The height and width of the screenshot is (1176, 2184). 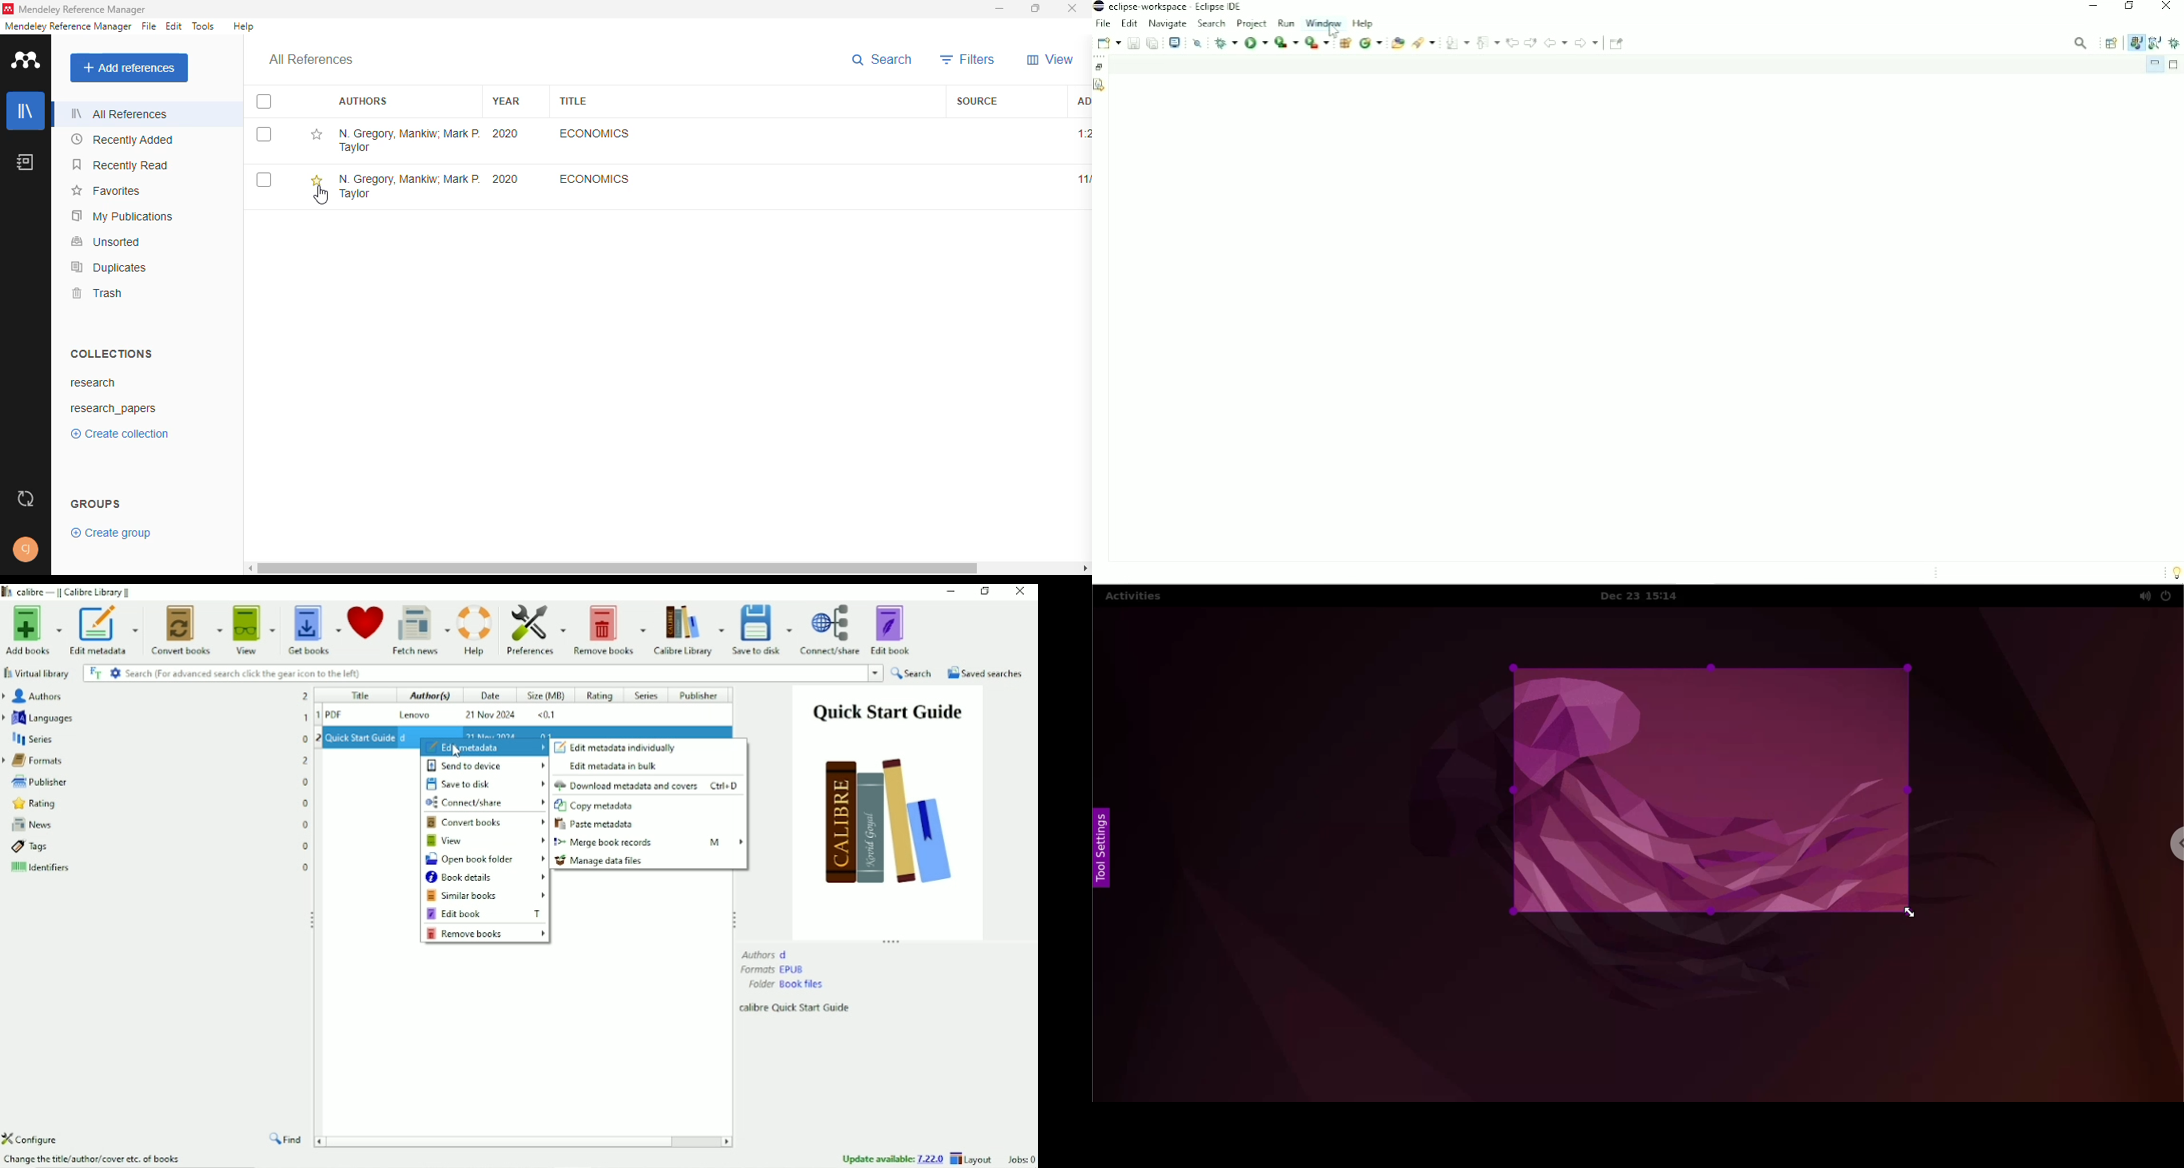 I want to click on Open Perspective, so click(x=2112, y=43).